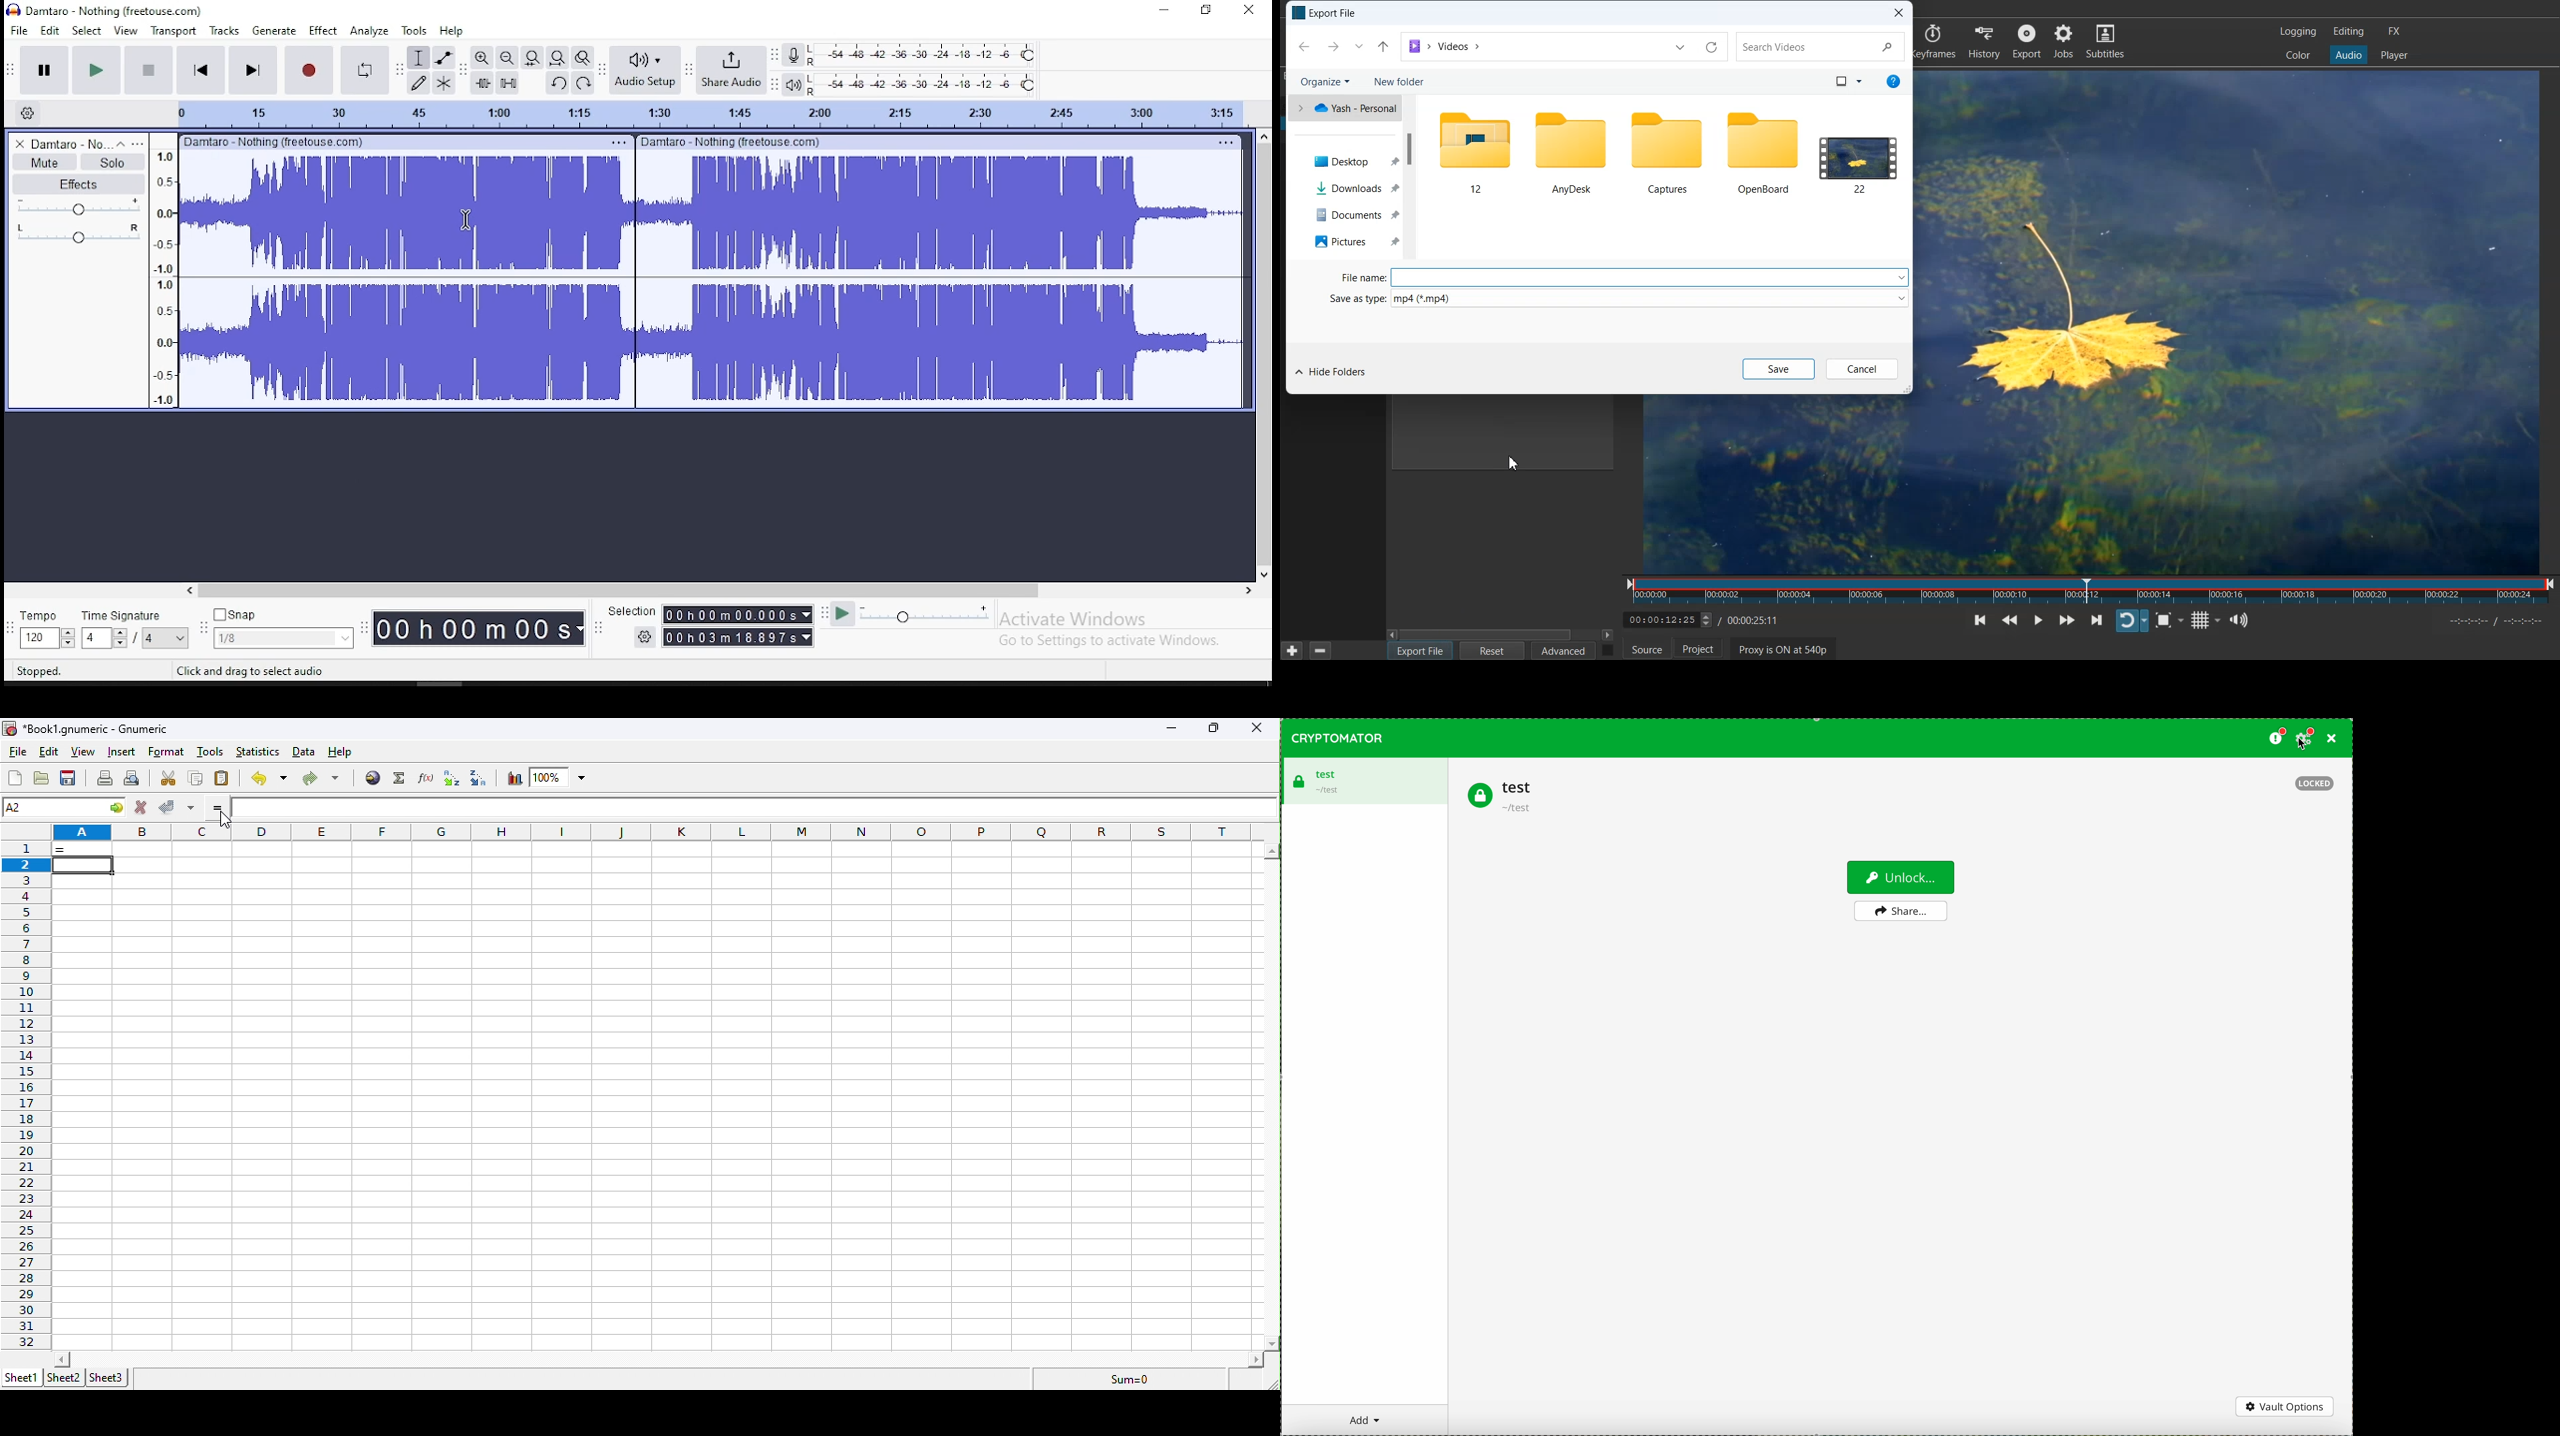 This screenshot has height=1456, width=2576. Describe the element at coordinates (925, 616) in the screenshot. I see `playback speed` at that location.